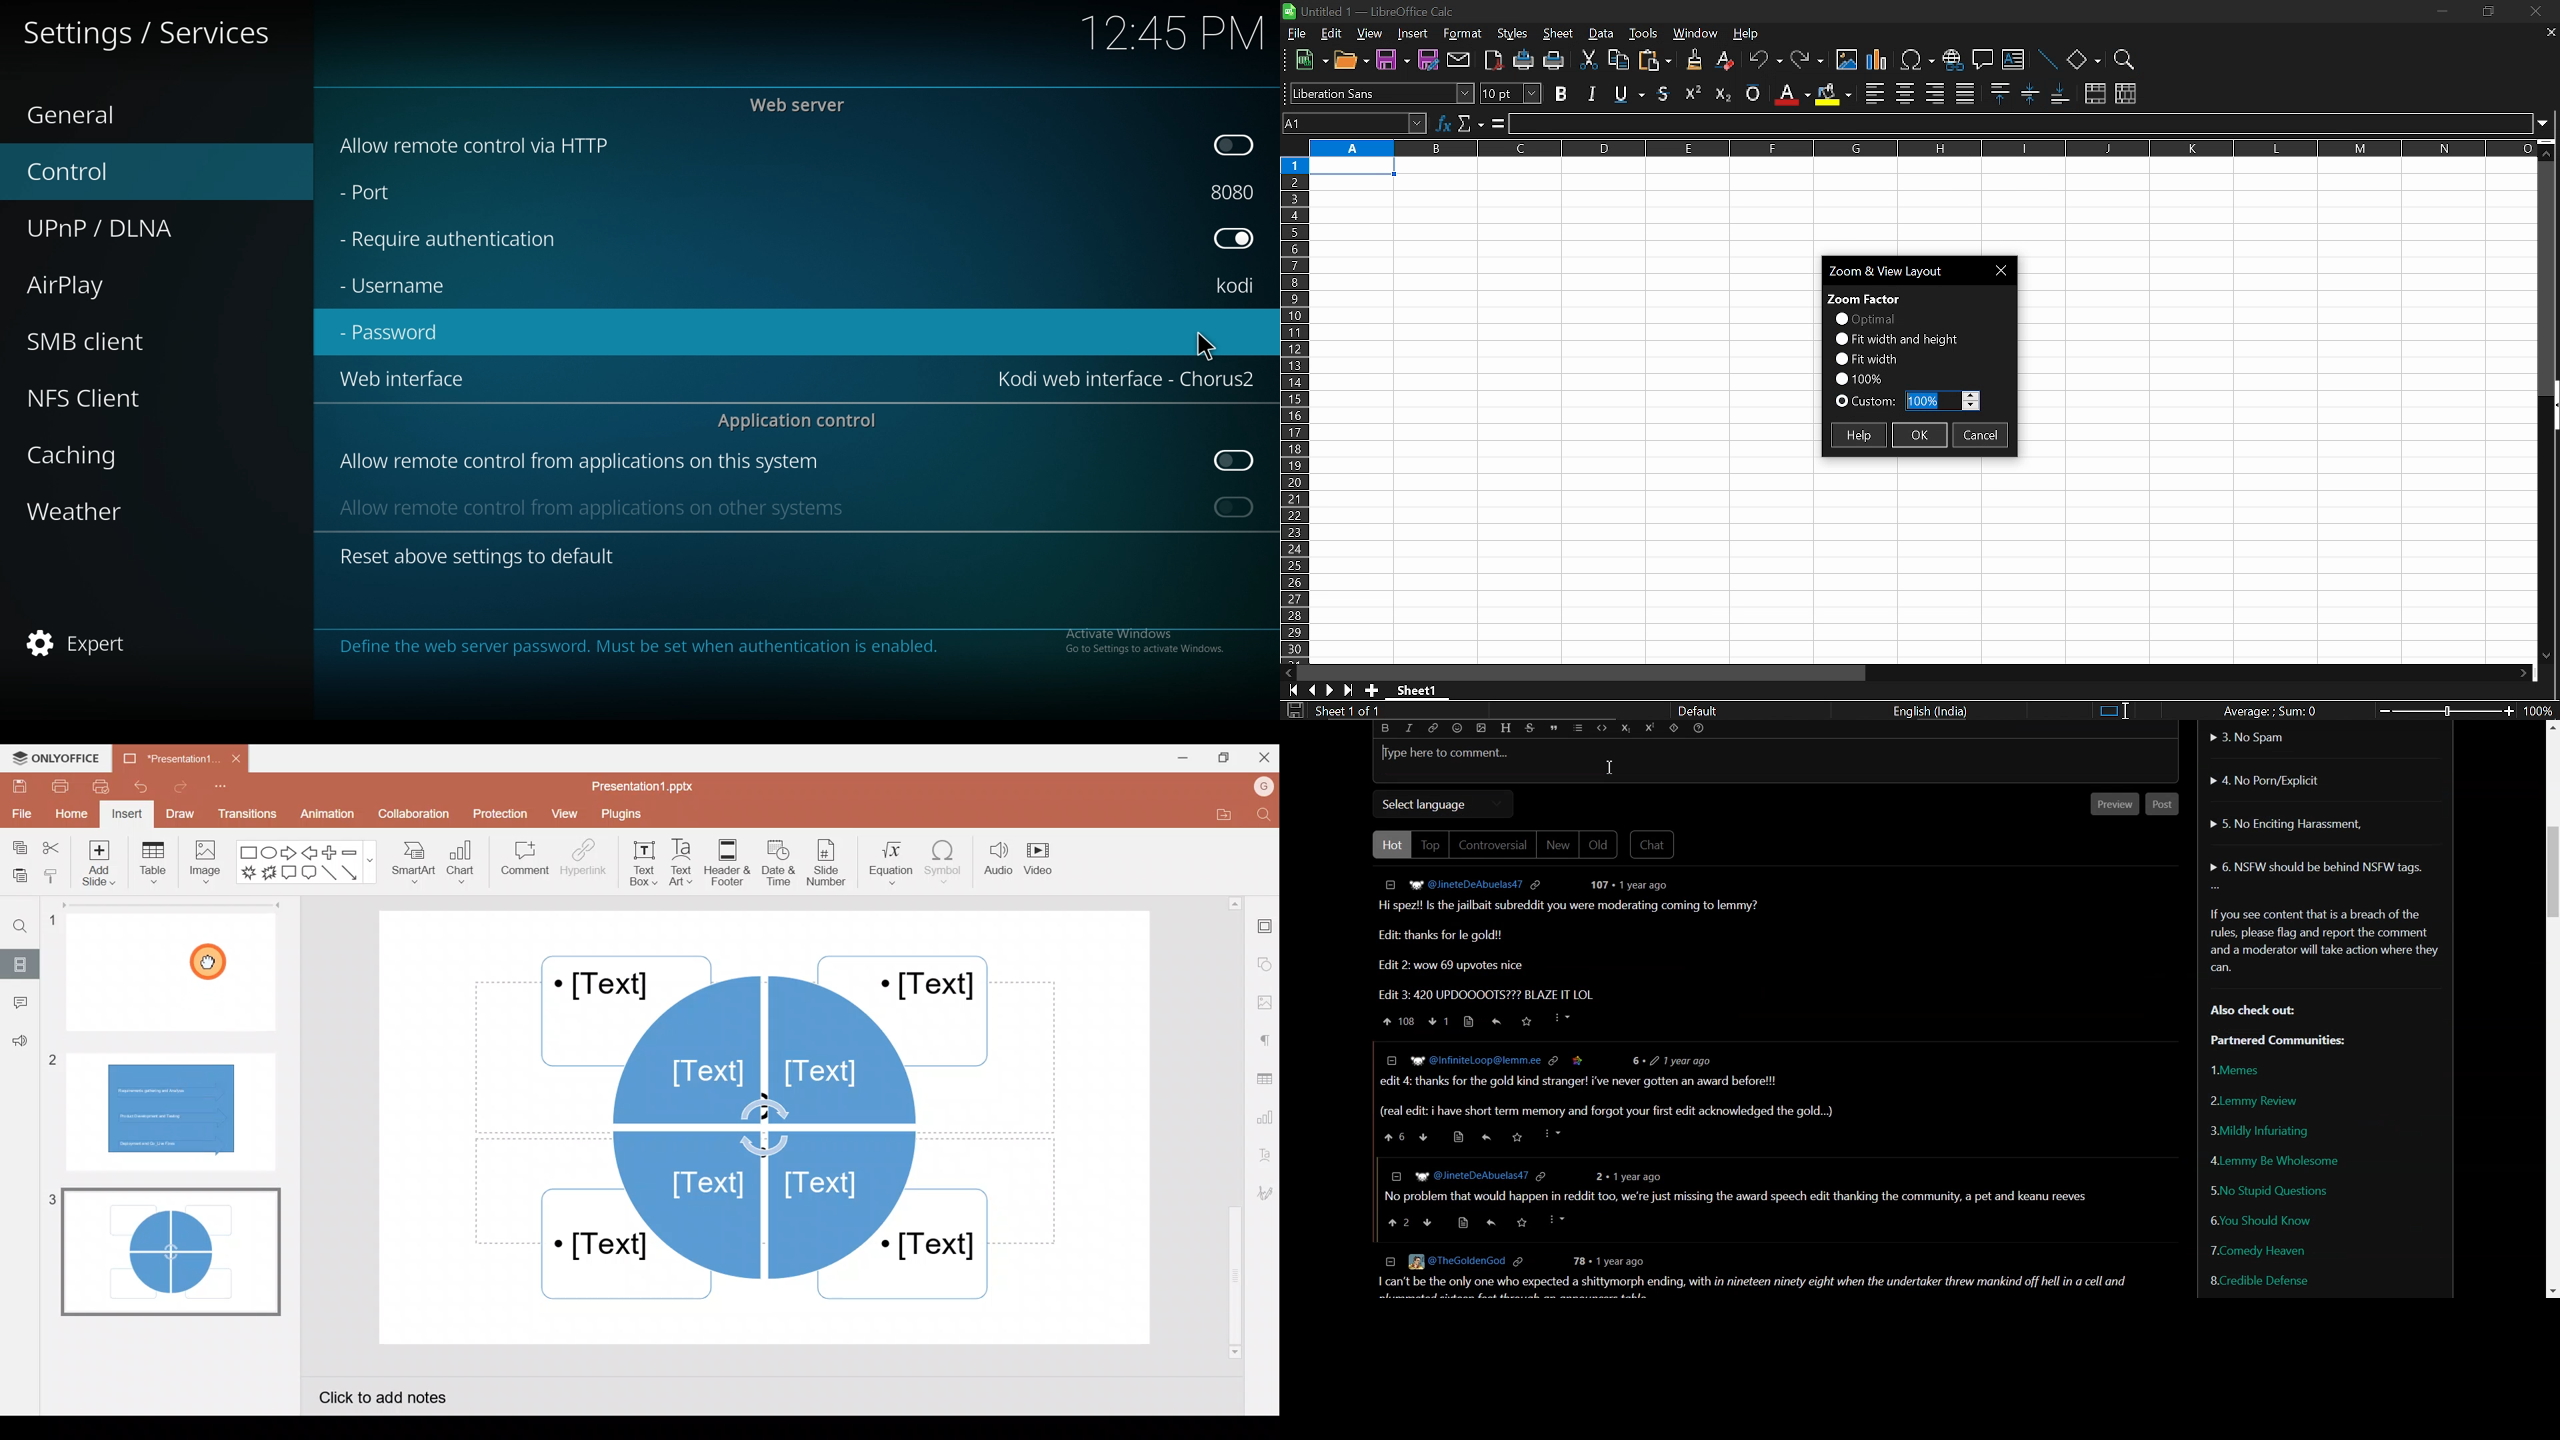 Image resolution: width=2576 pixels, height=1456 pixels. Describe the element at coordinates (1445, 121) in the screenshot. I see `function wizard` at that location.